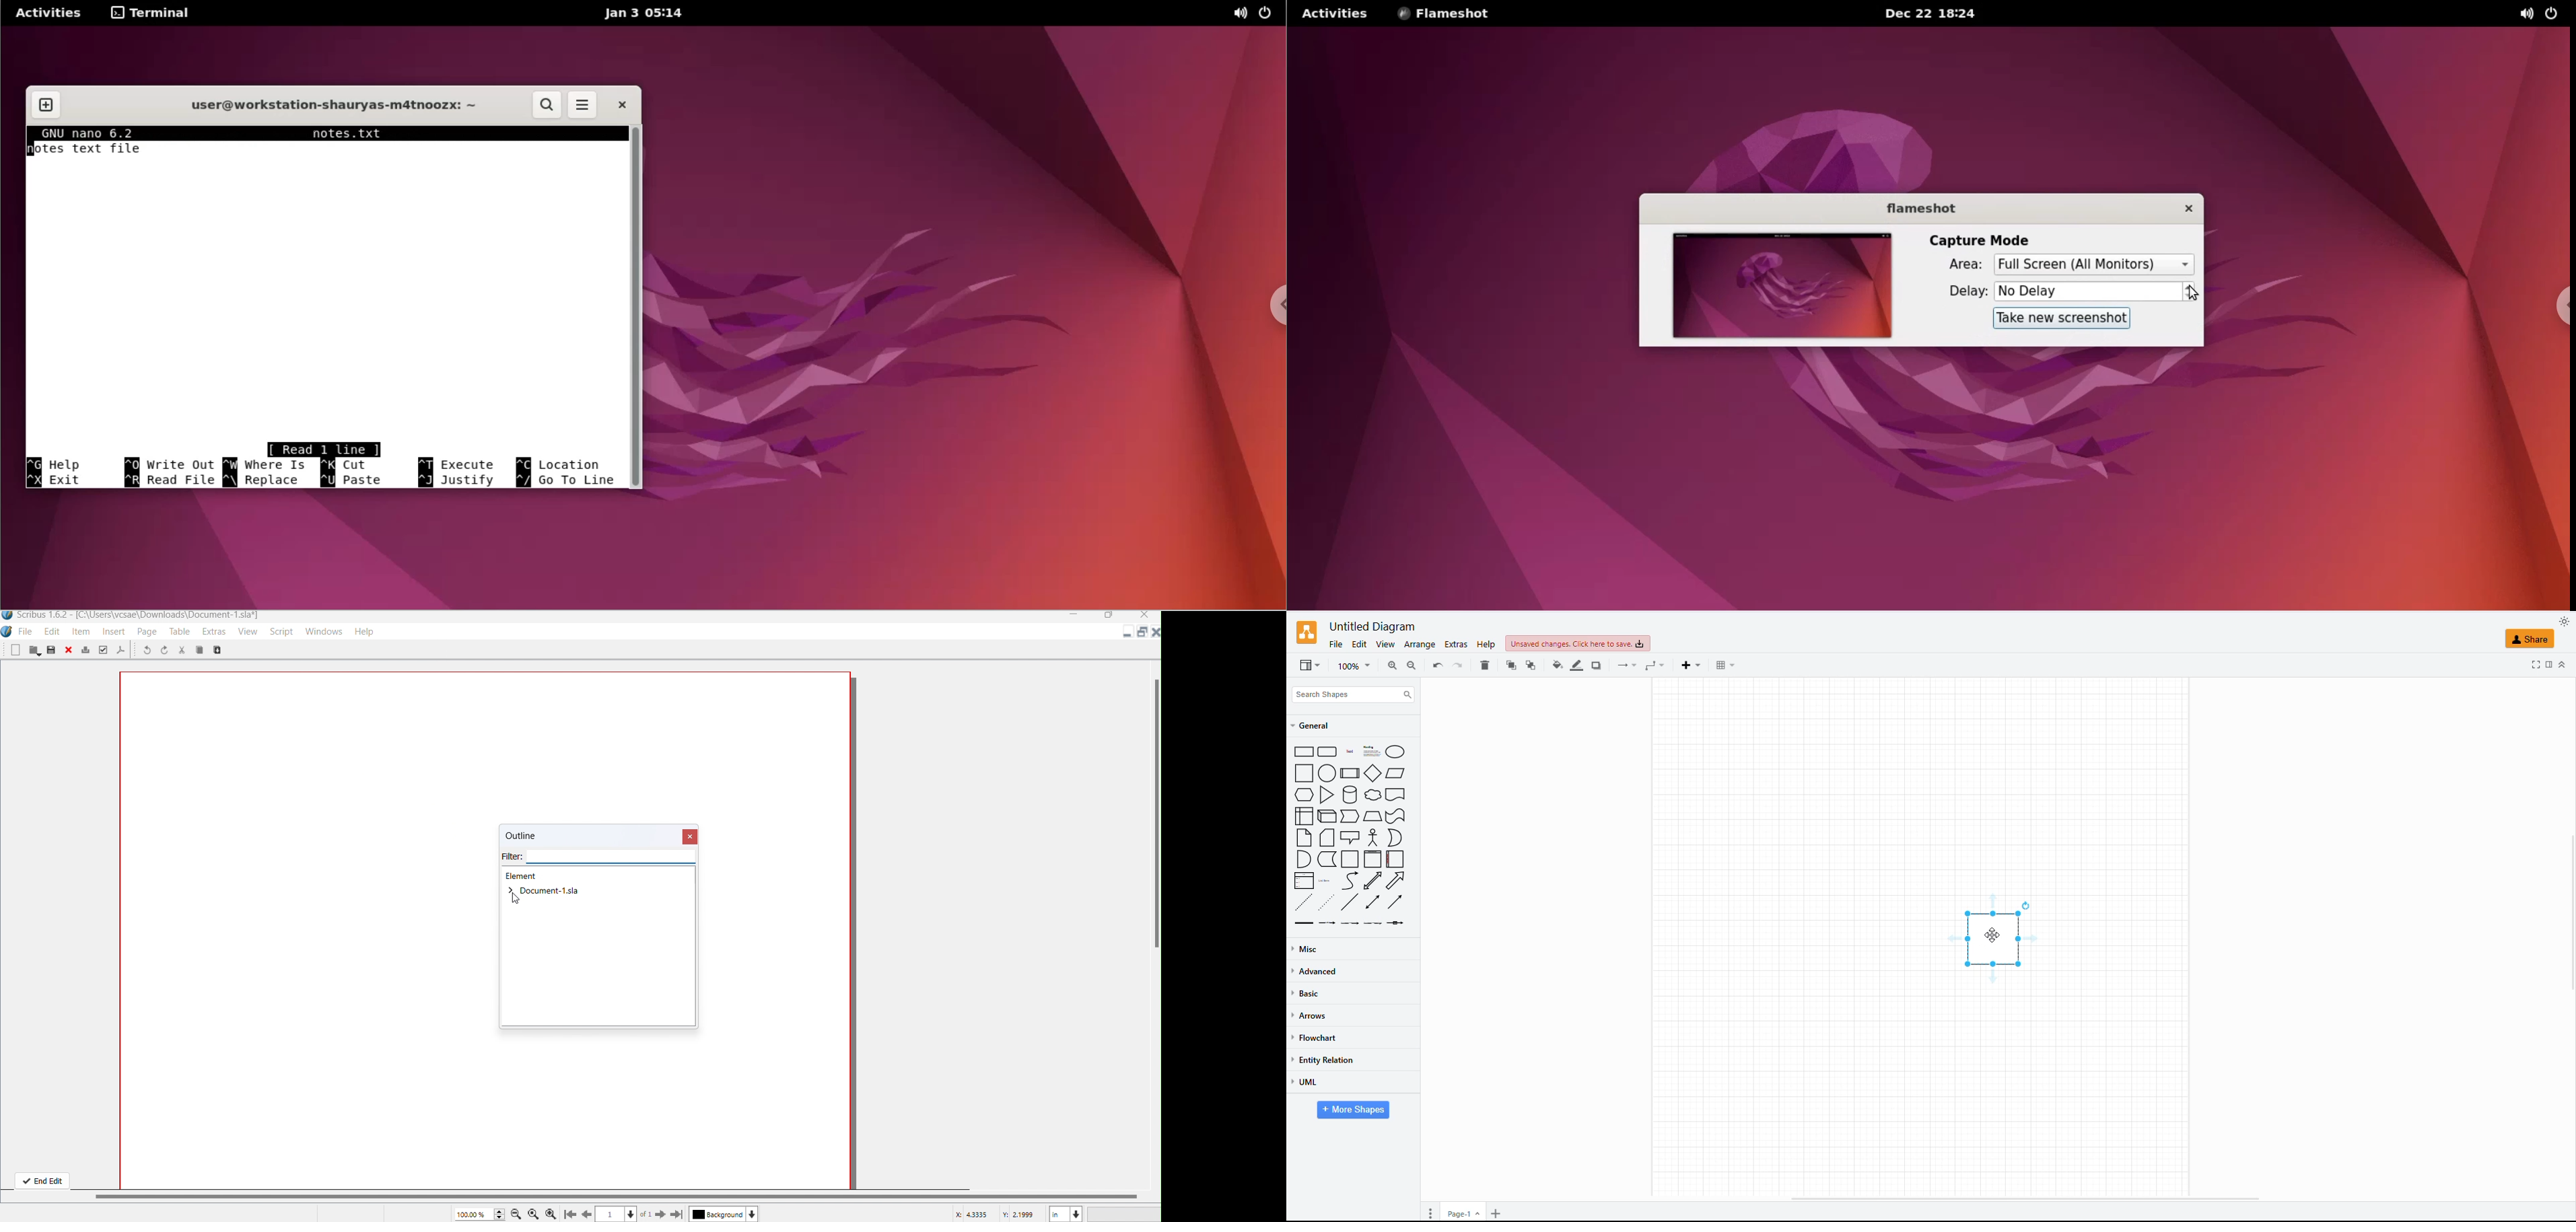 This screenshot has width=2576, height=1232. What do you see at coordinates (1351, 859) in the screenshot?
I see `container` at bounding box center [1351, 859].